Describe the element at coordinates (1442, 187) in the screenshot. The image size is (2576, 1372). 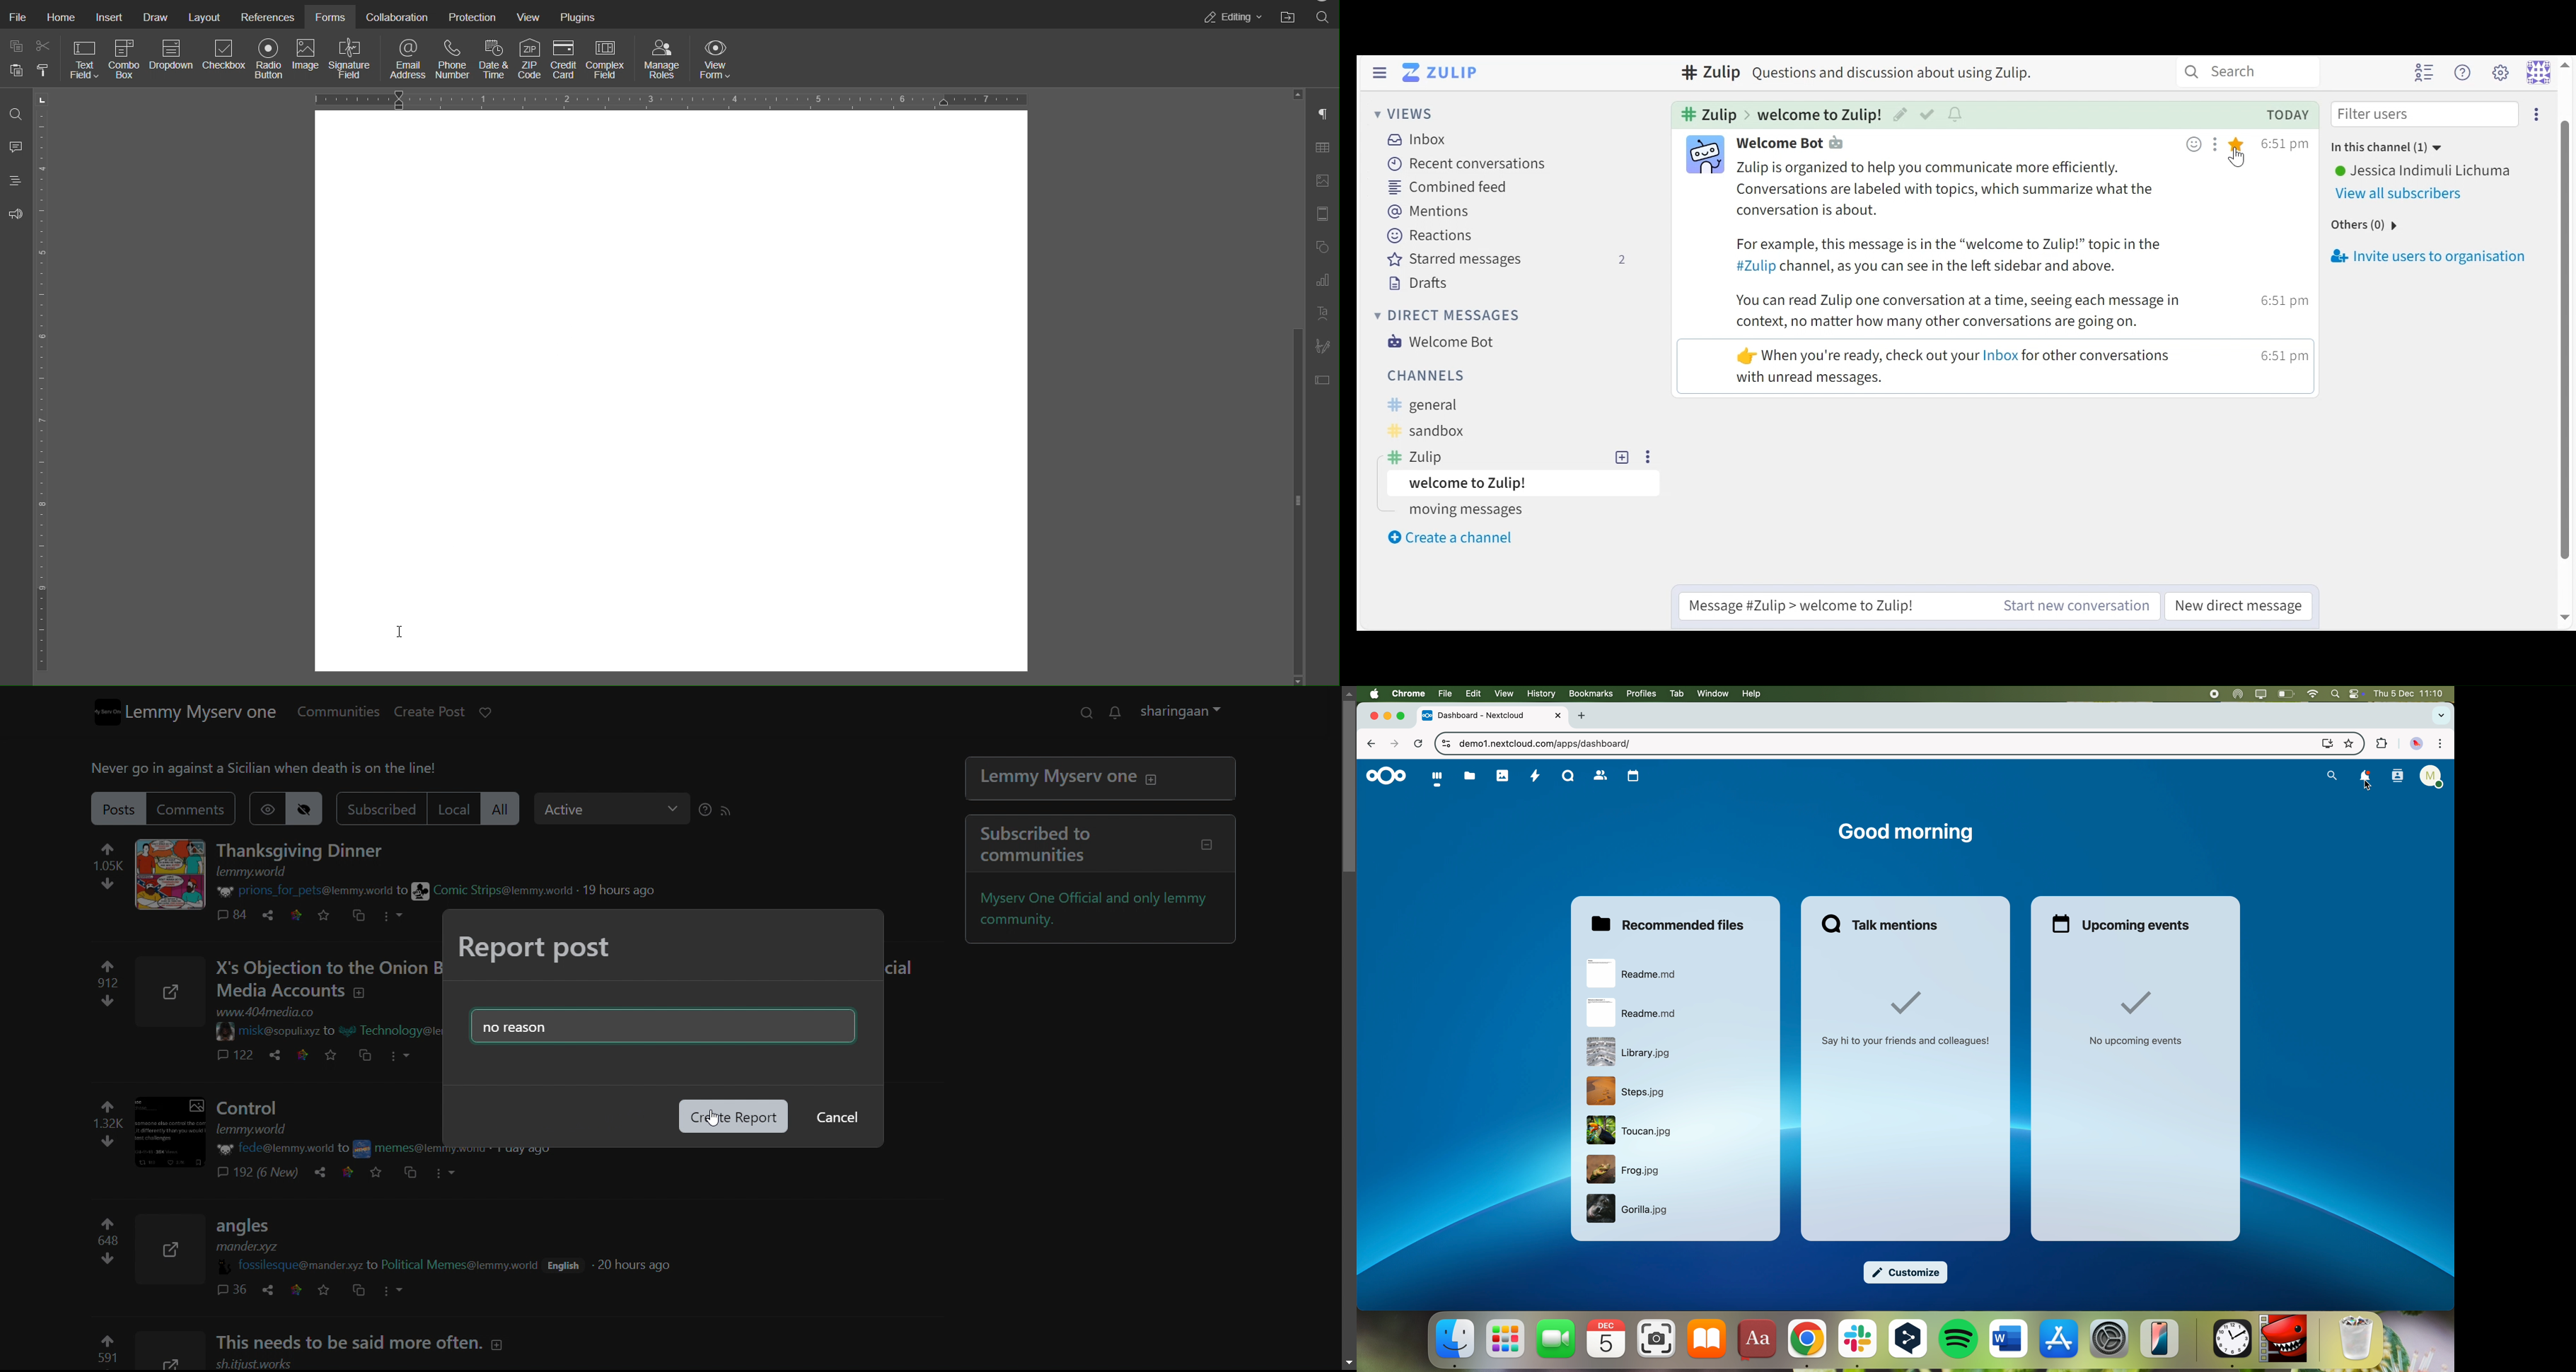
I see `Combined Feed` at that location.